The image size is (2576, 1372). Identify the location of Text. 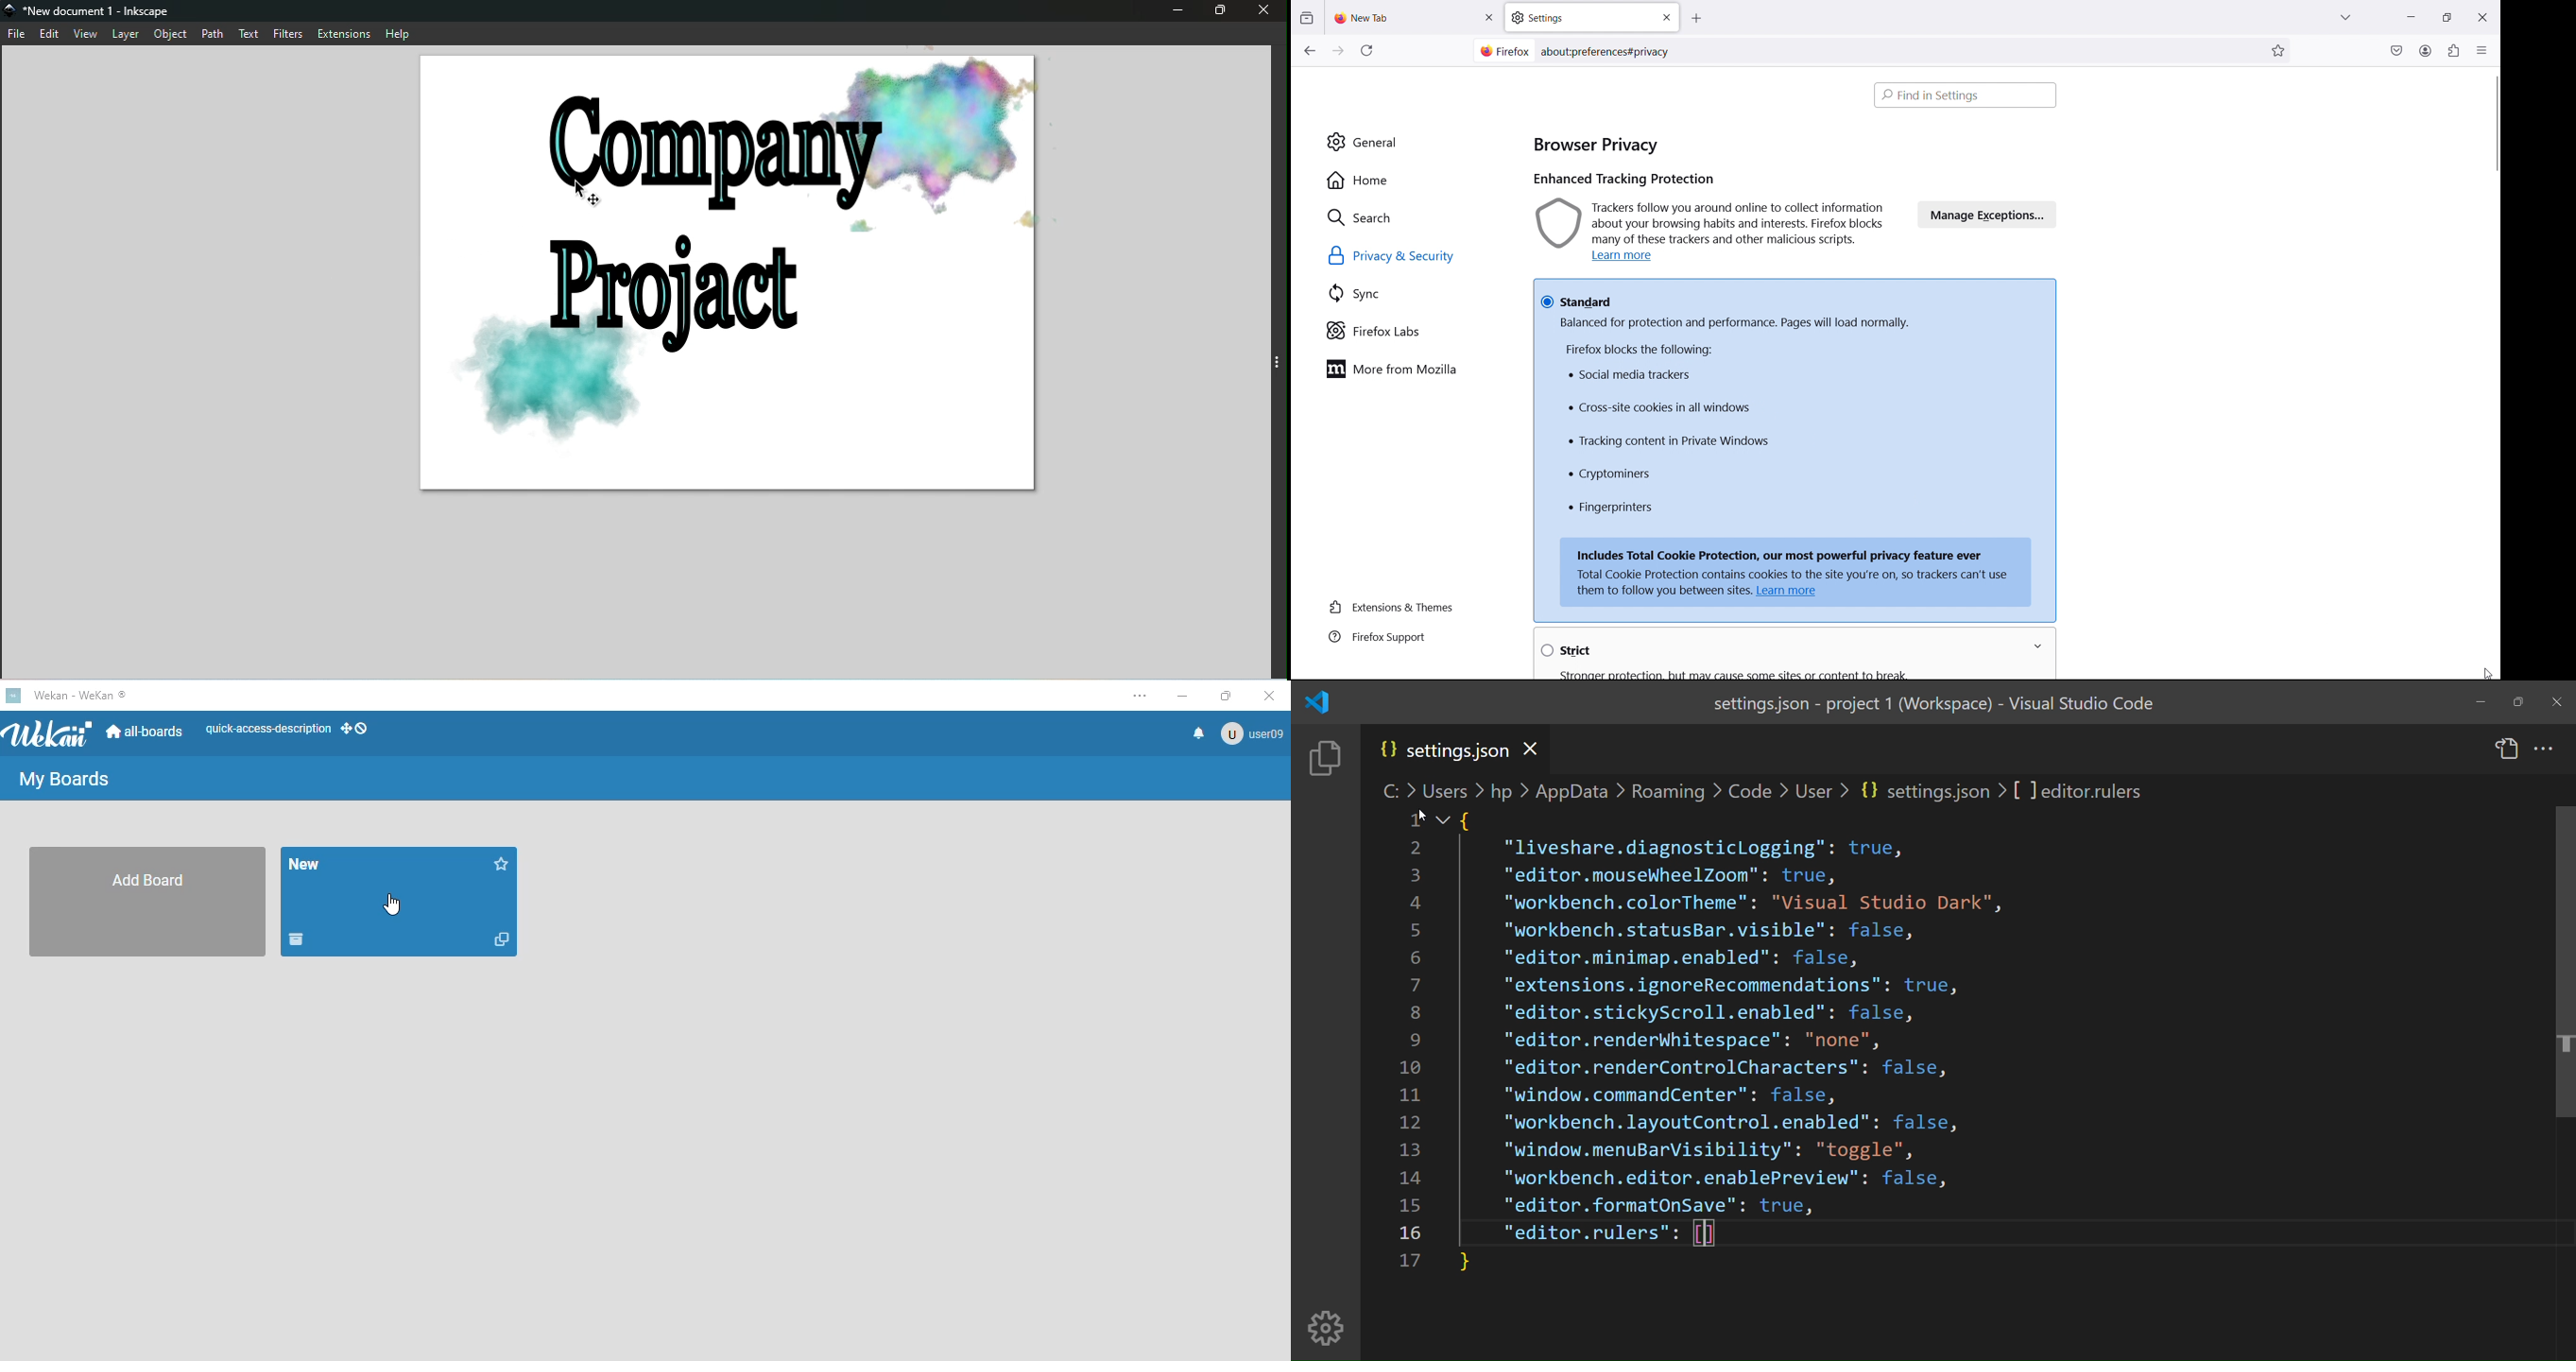
(250, 32).